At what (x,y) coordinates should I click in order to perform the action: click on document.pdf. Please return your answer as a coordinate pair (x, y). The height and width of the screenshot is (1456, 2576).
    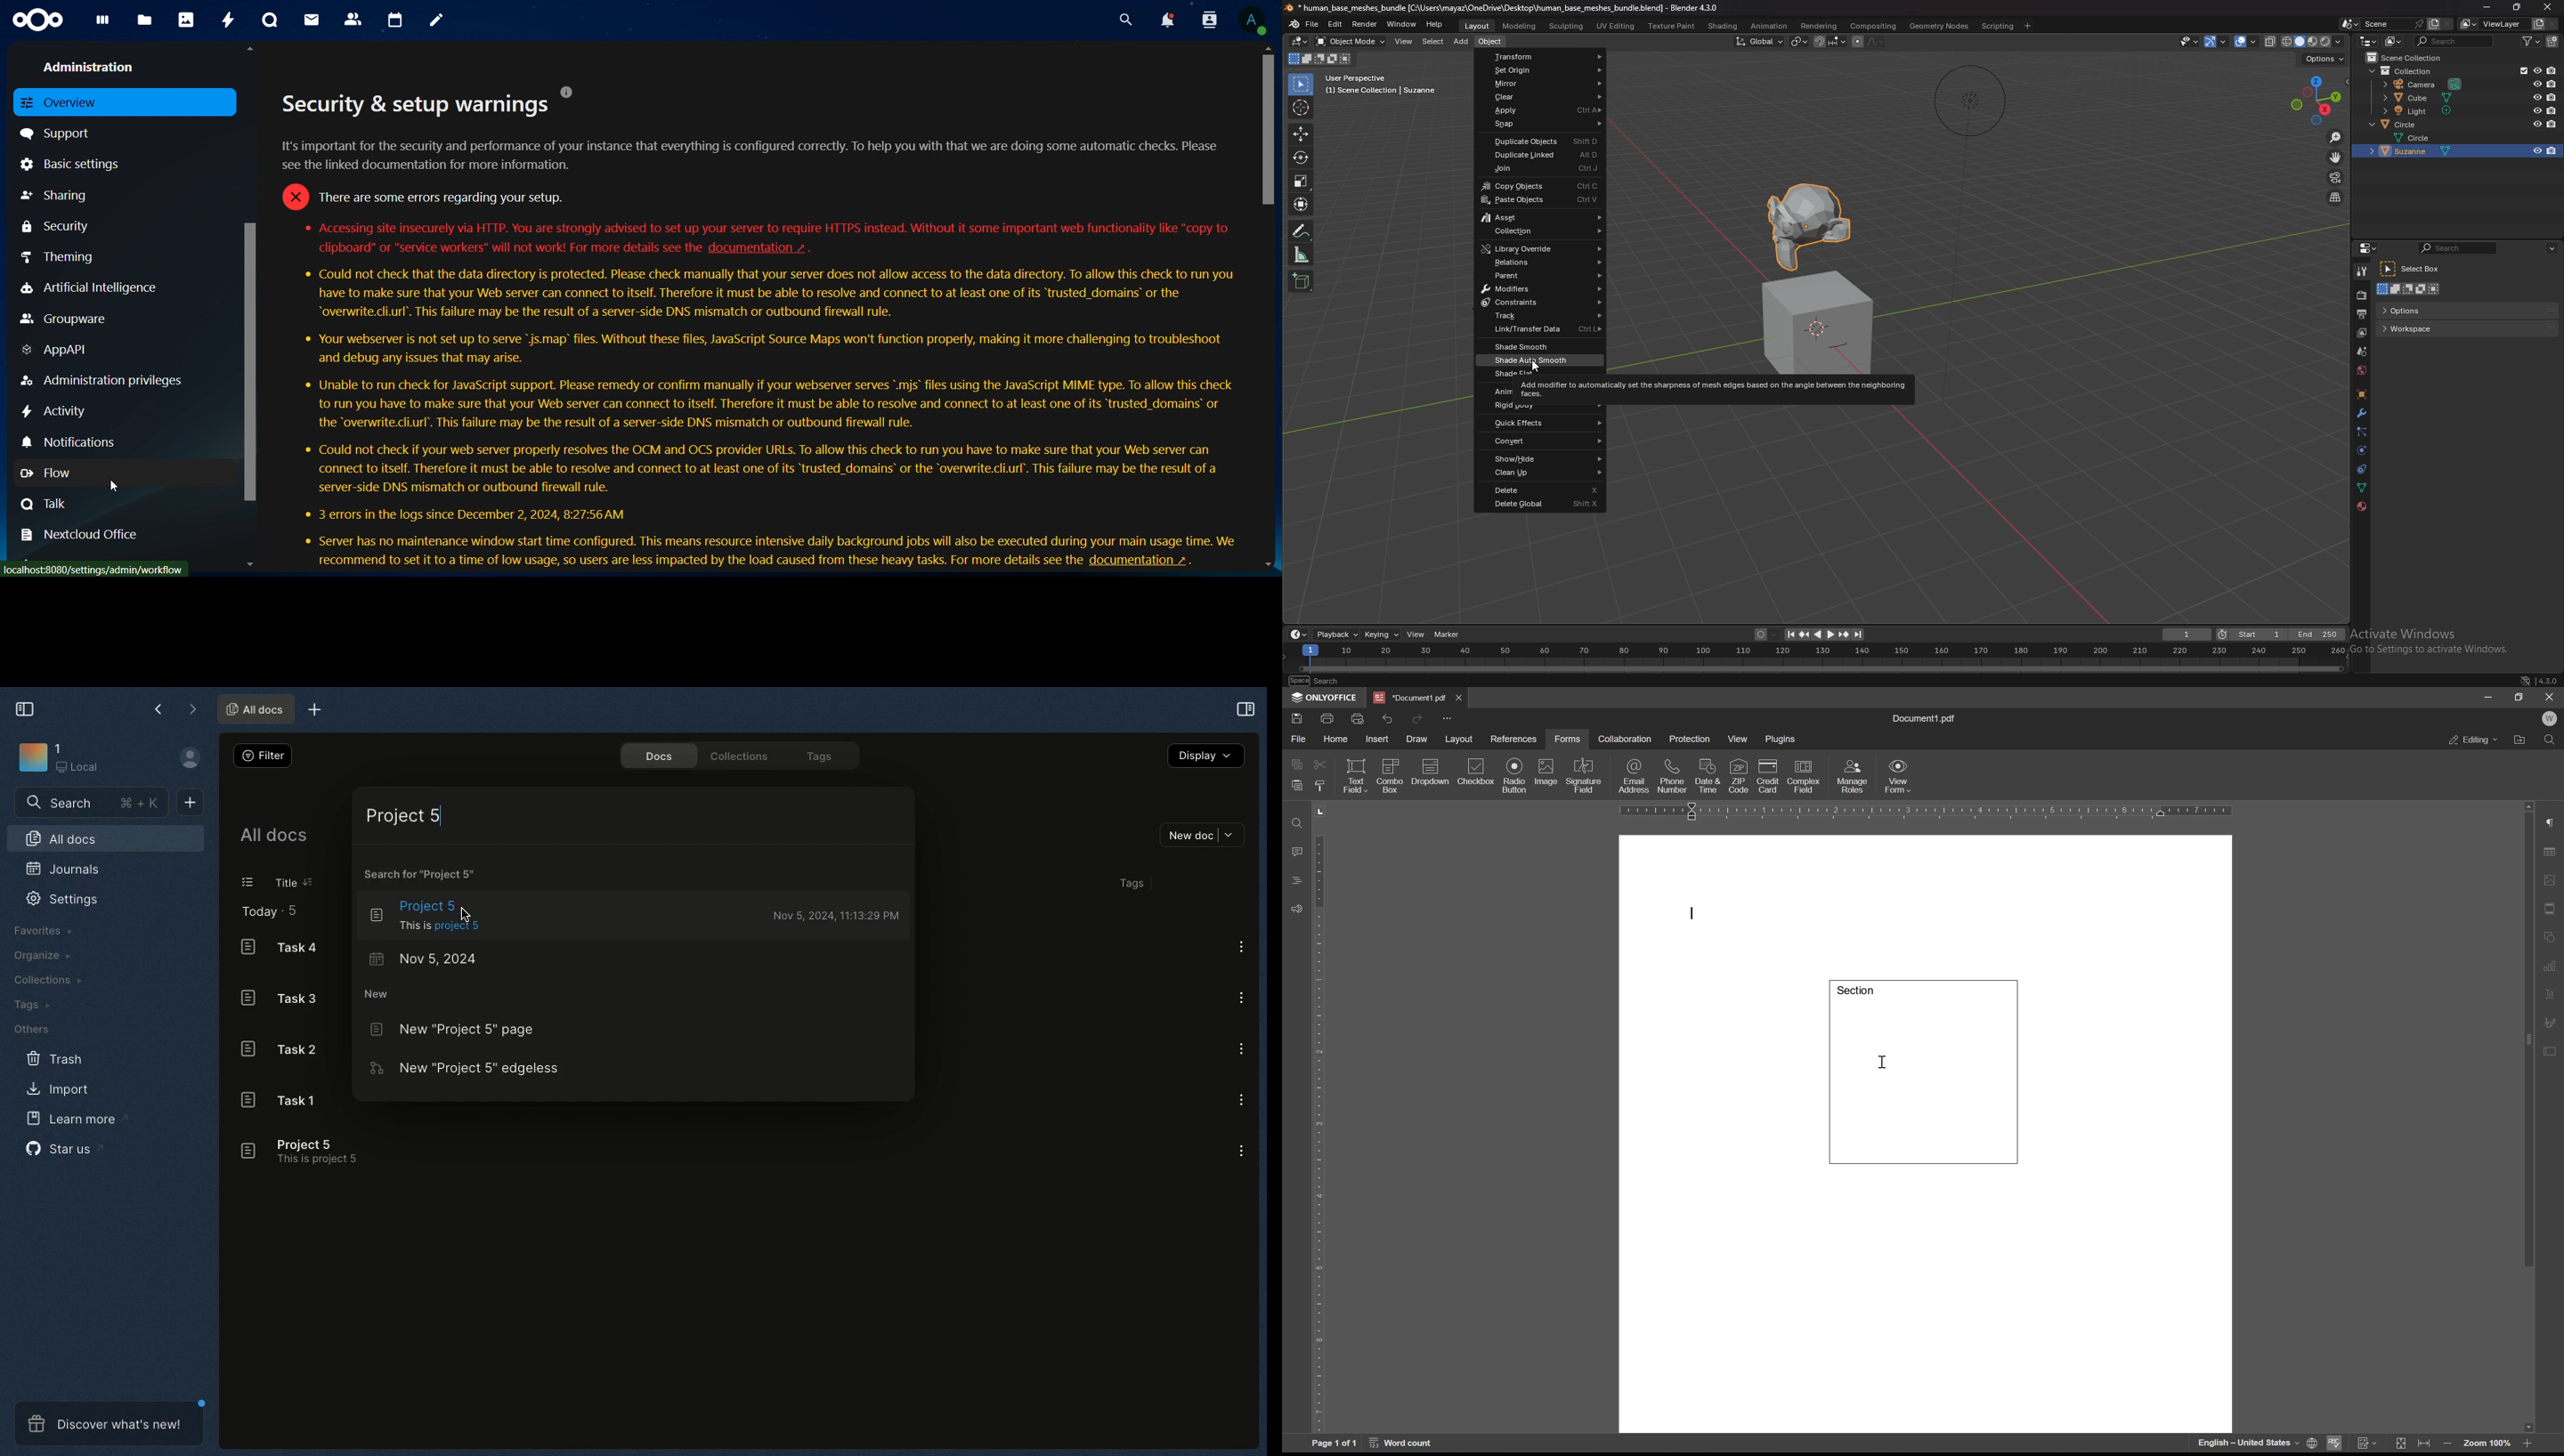
    Looking at the image, I should click on (1929, 718).